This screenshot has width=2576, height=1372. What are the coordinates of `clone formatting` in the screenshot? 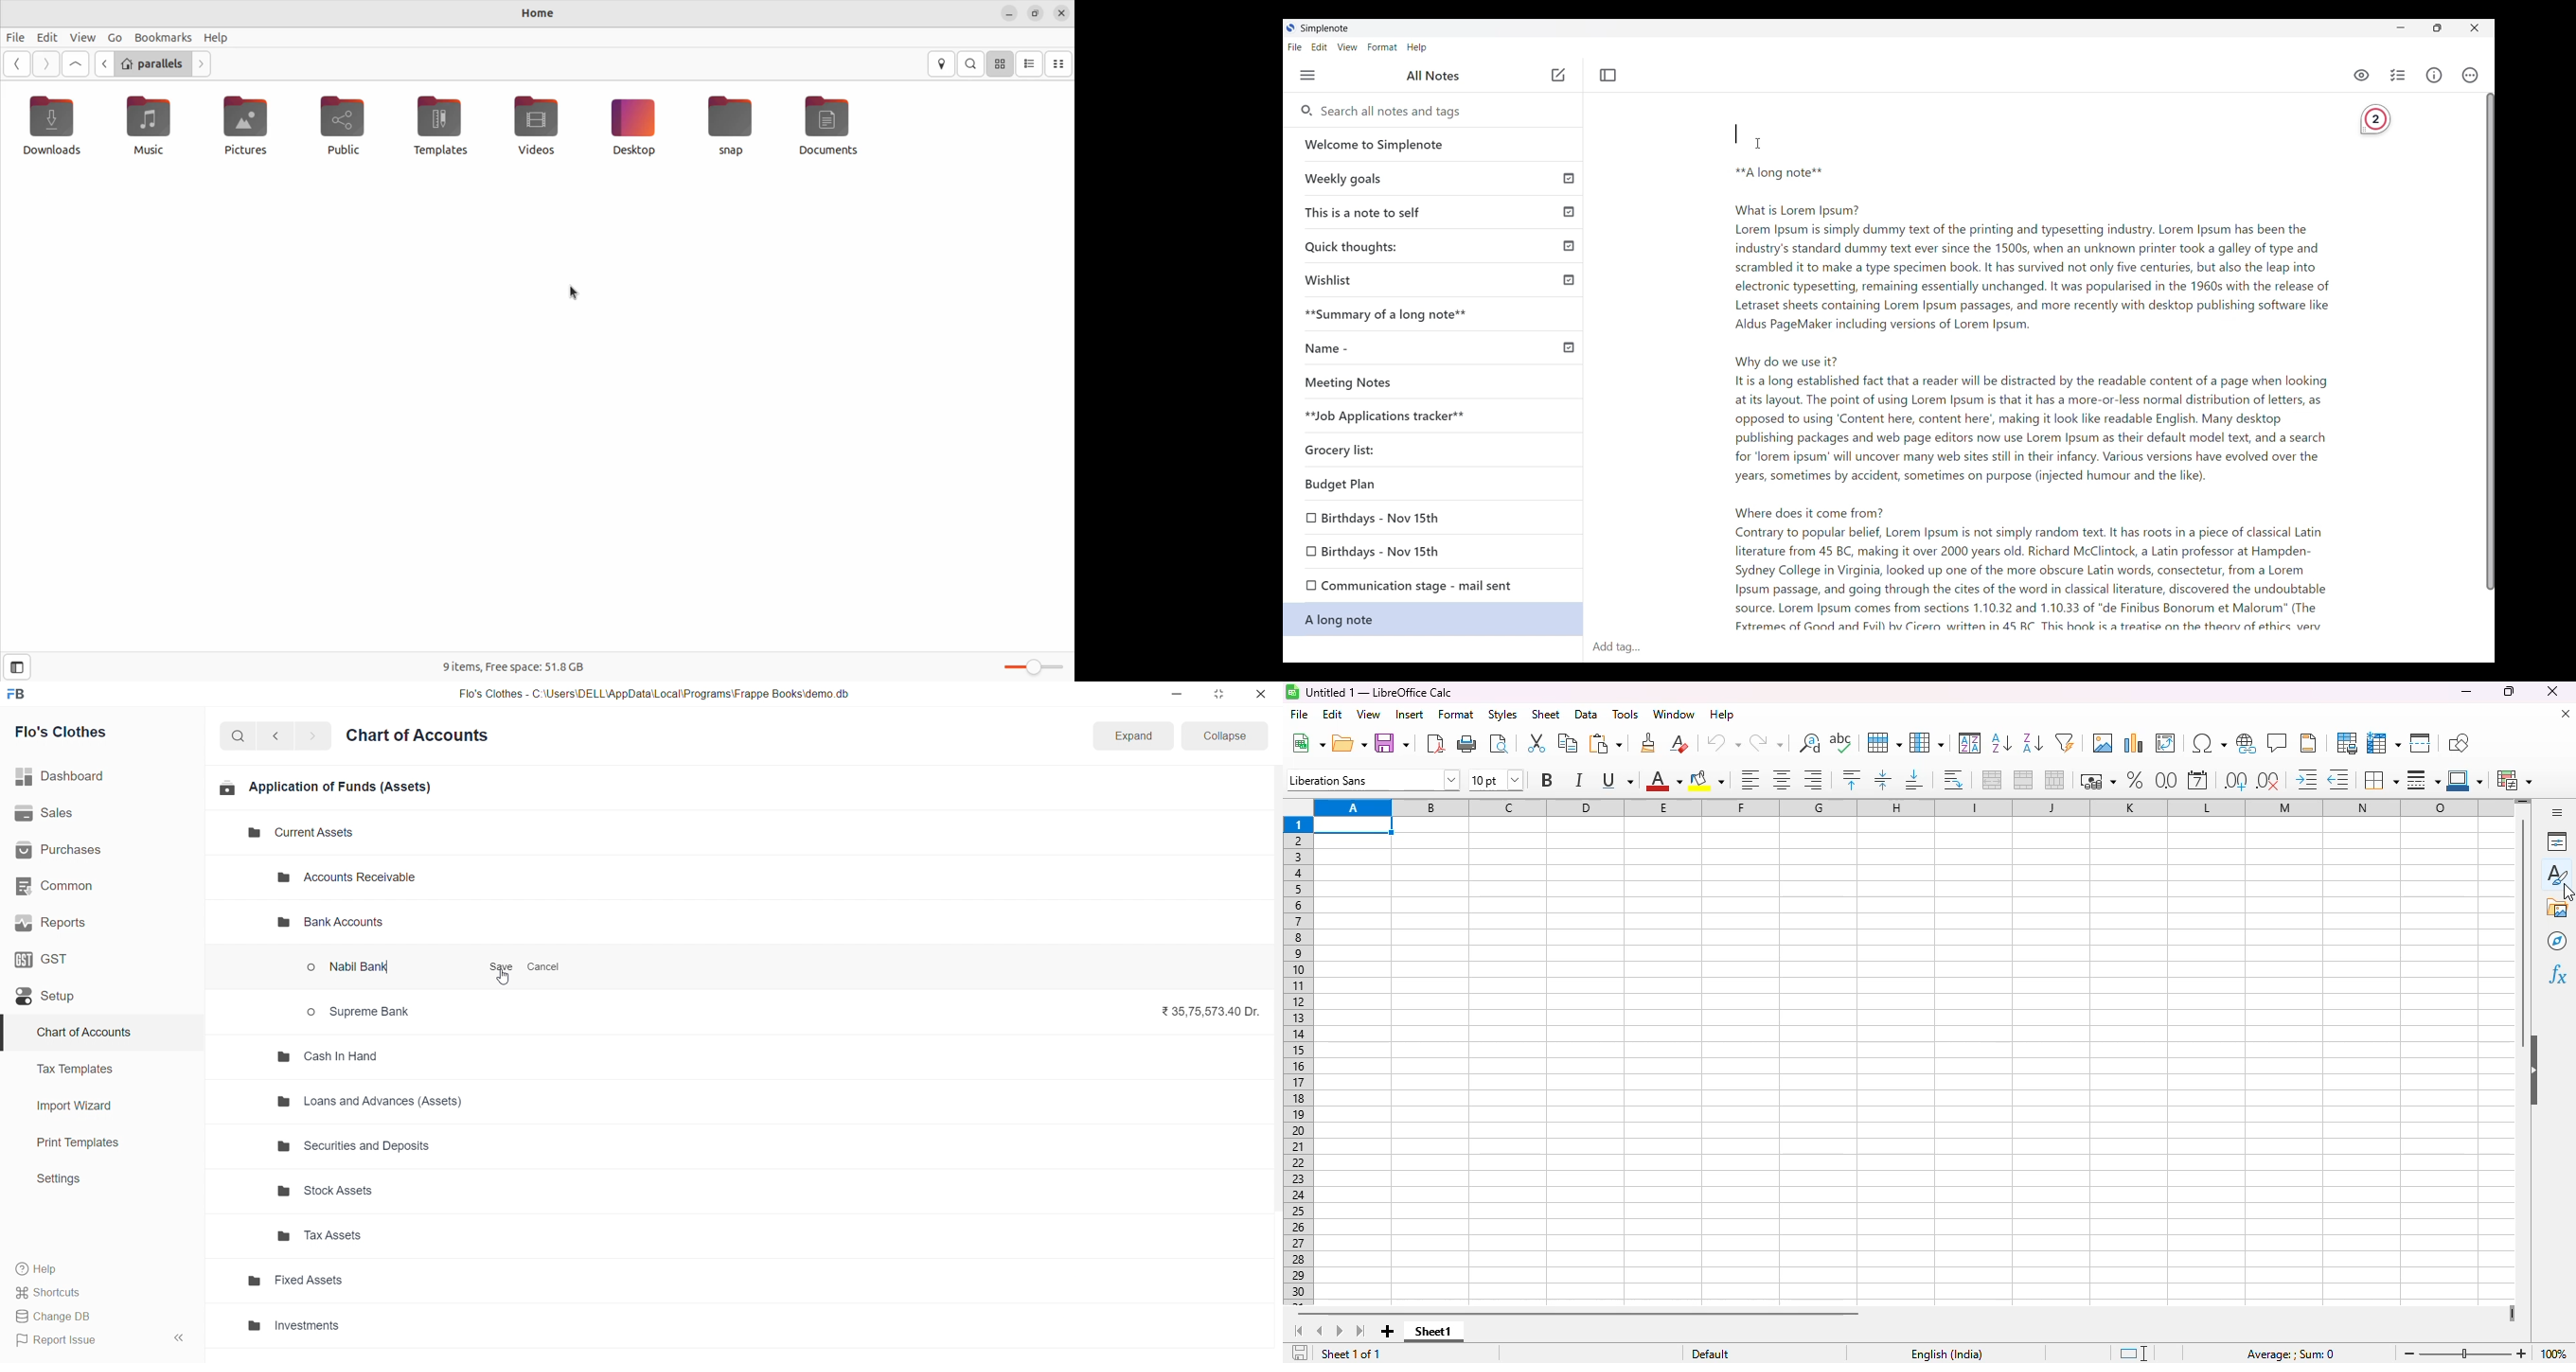 It's located at (1648, 743).